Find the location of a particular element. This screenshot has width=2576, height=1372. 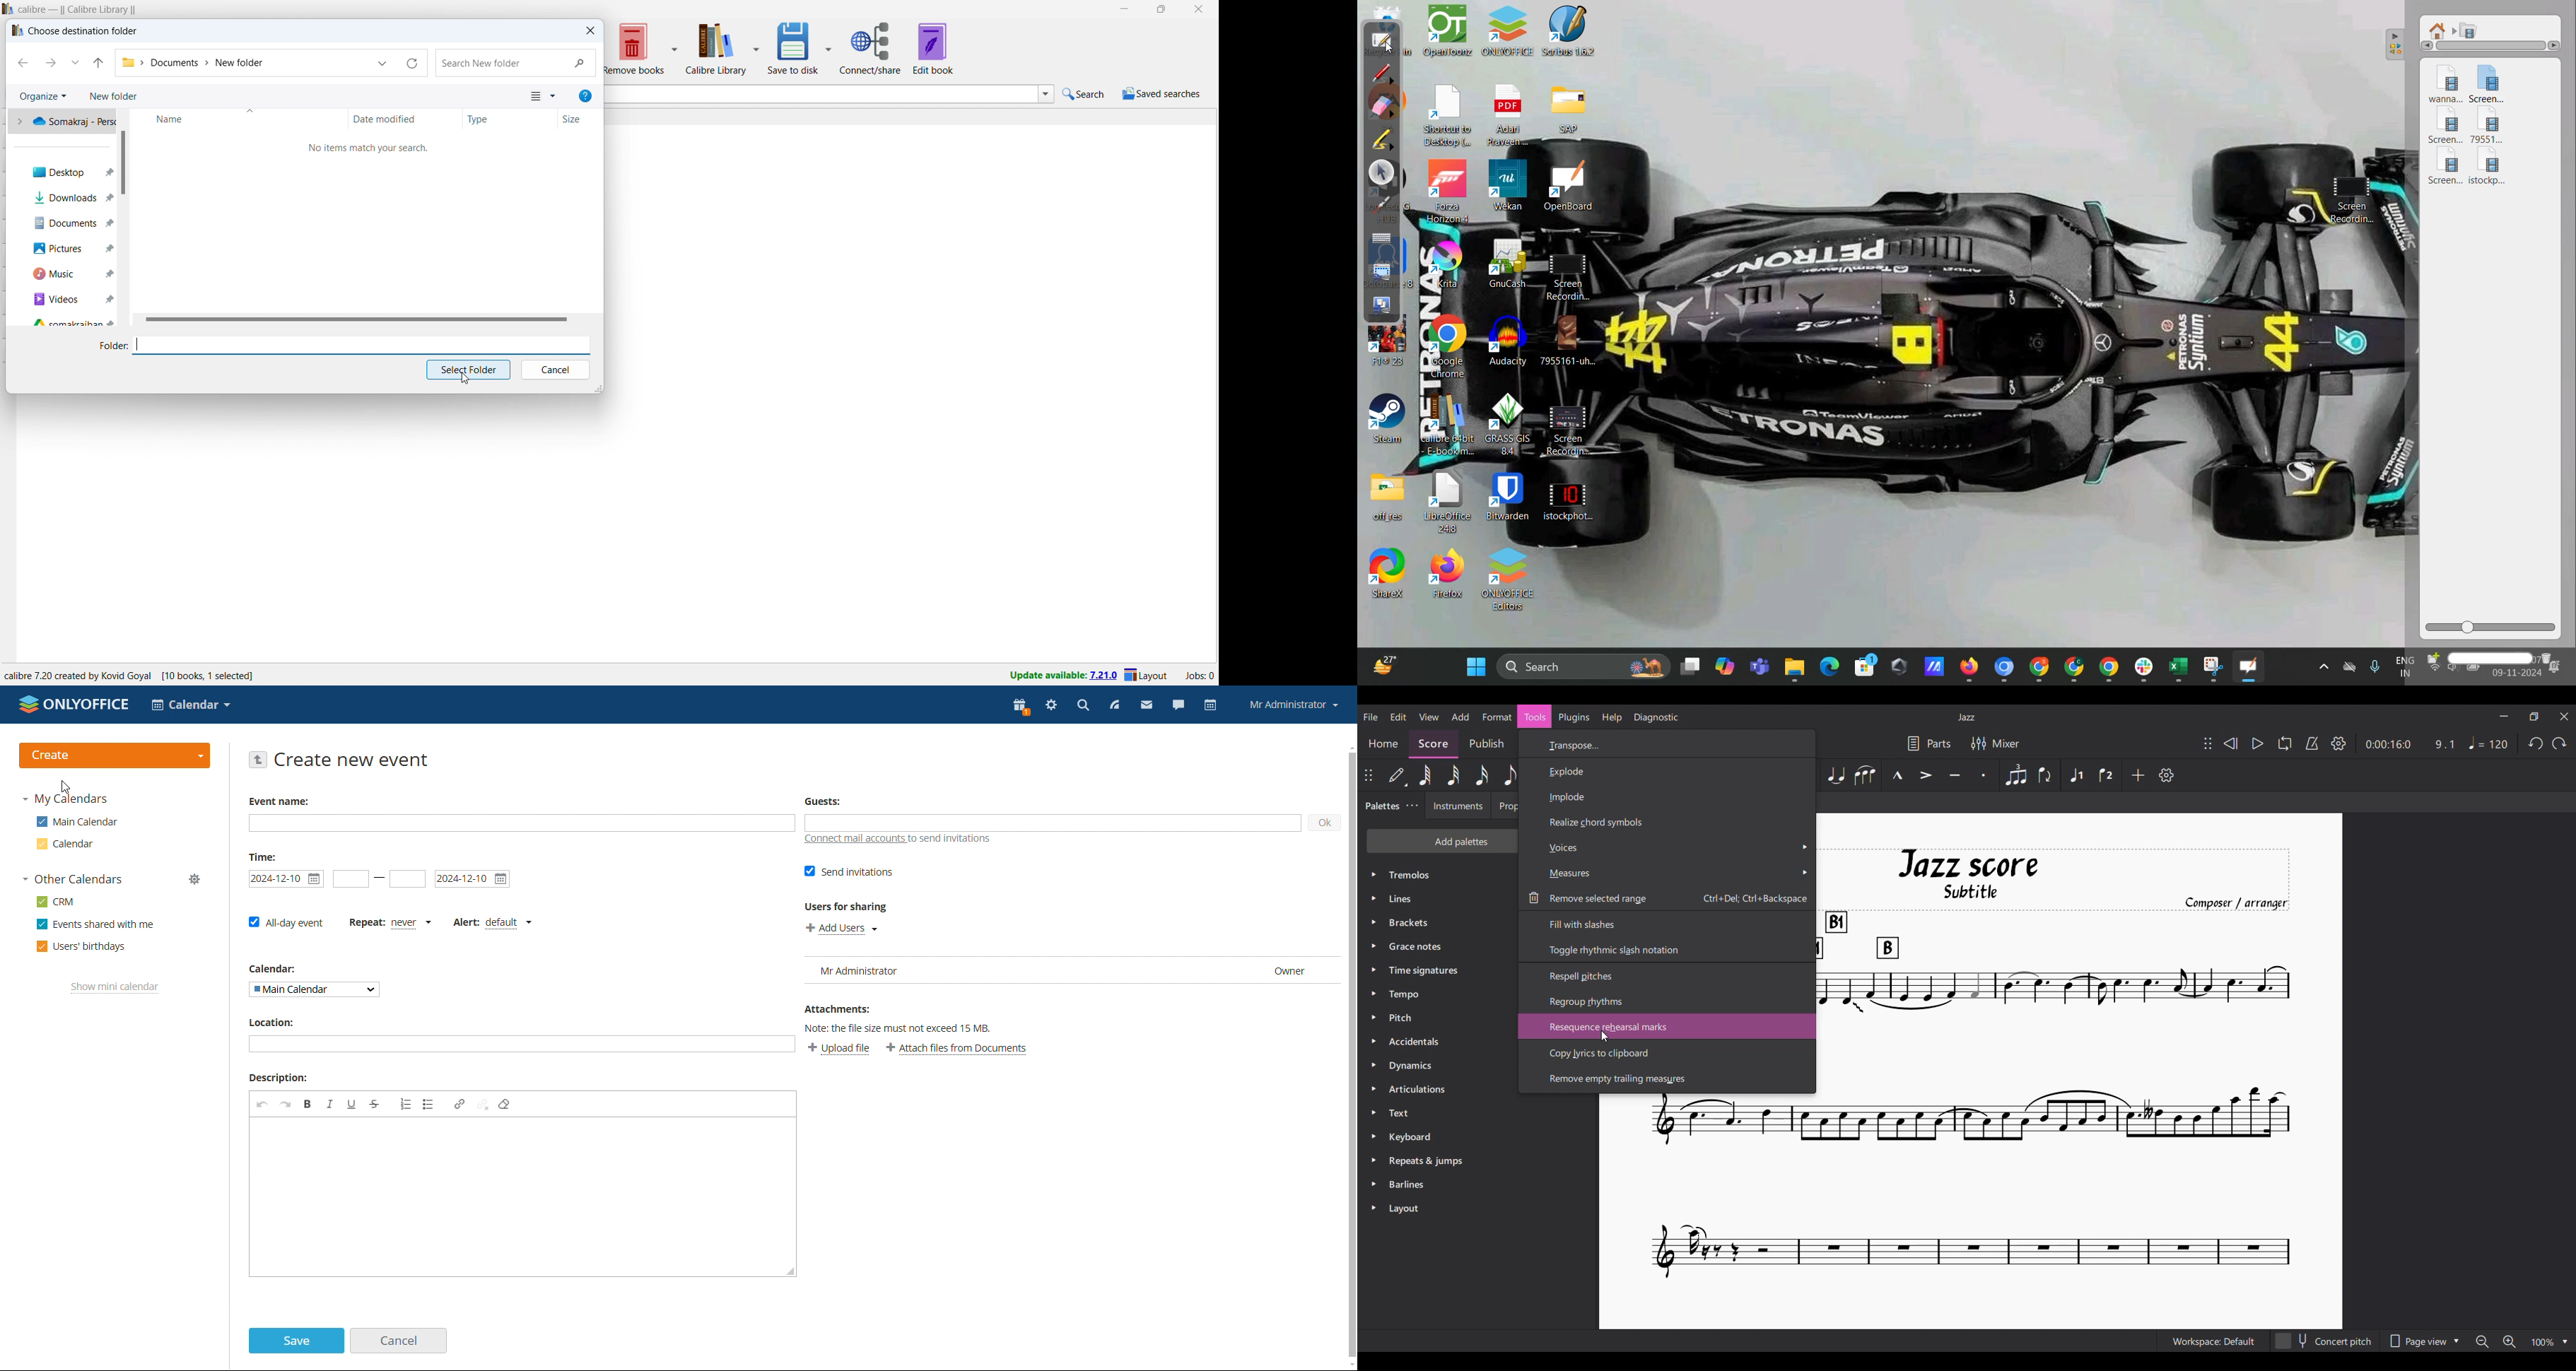

Grace notes is located at coordinates (1439, 946).